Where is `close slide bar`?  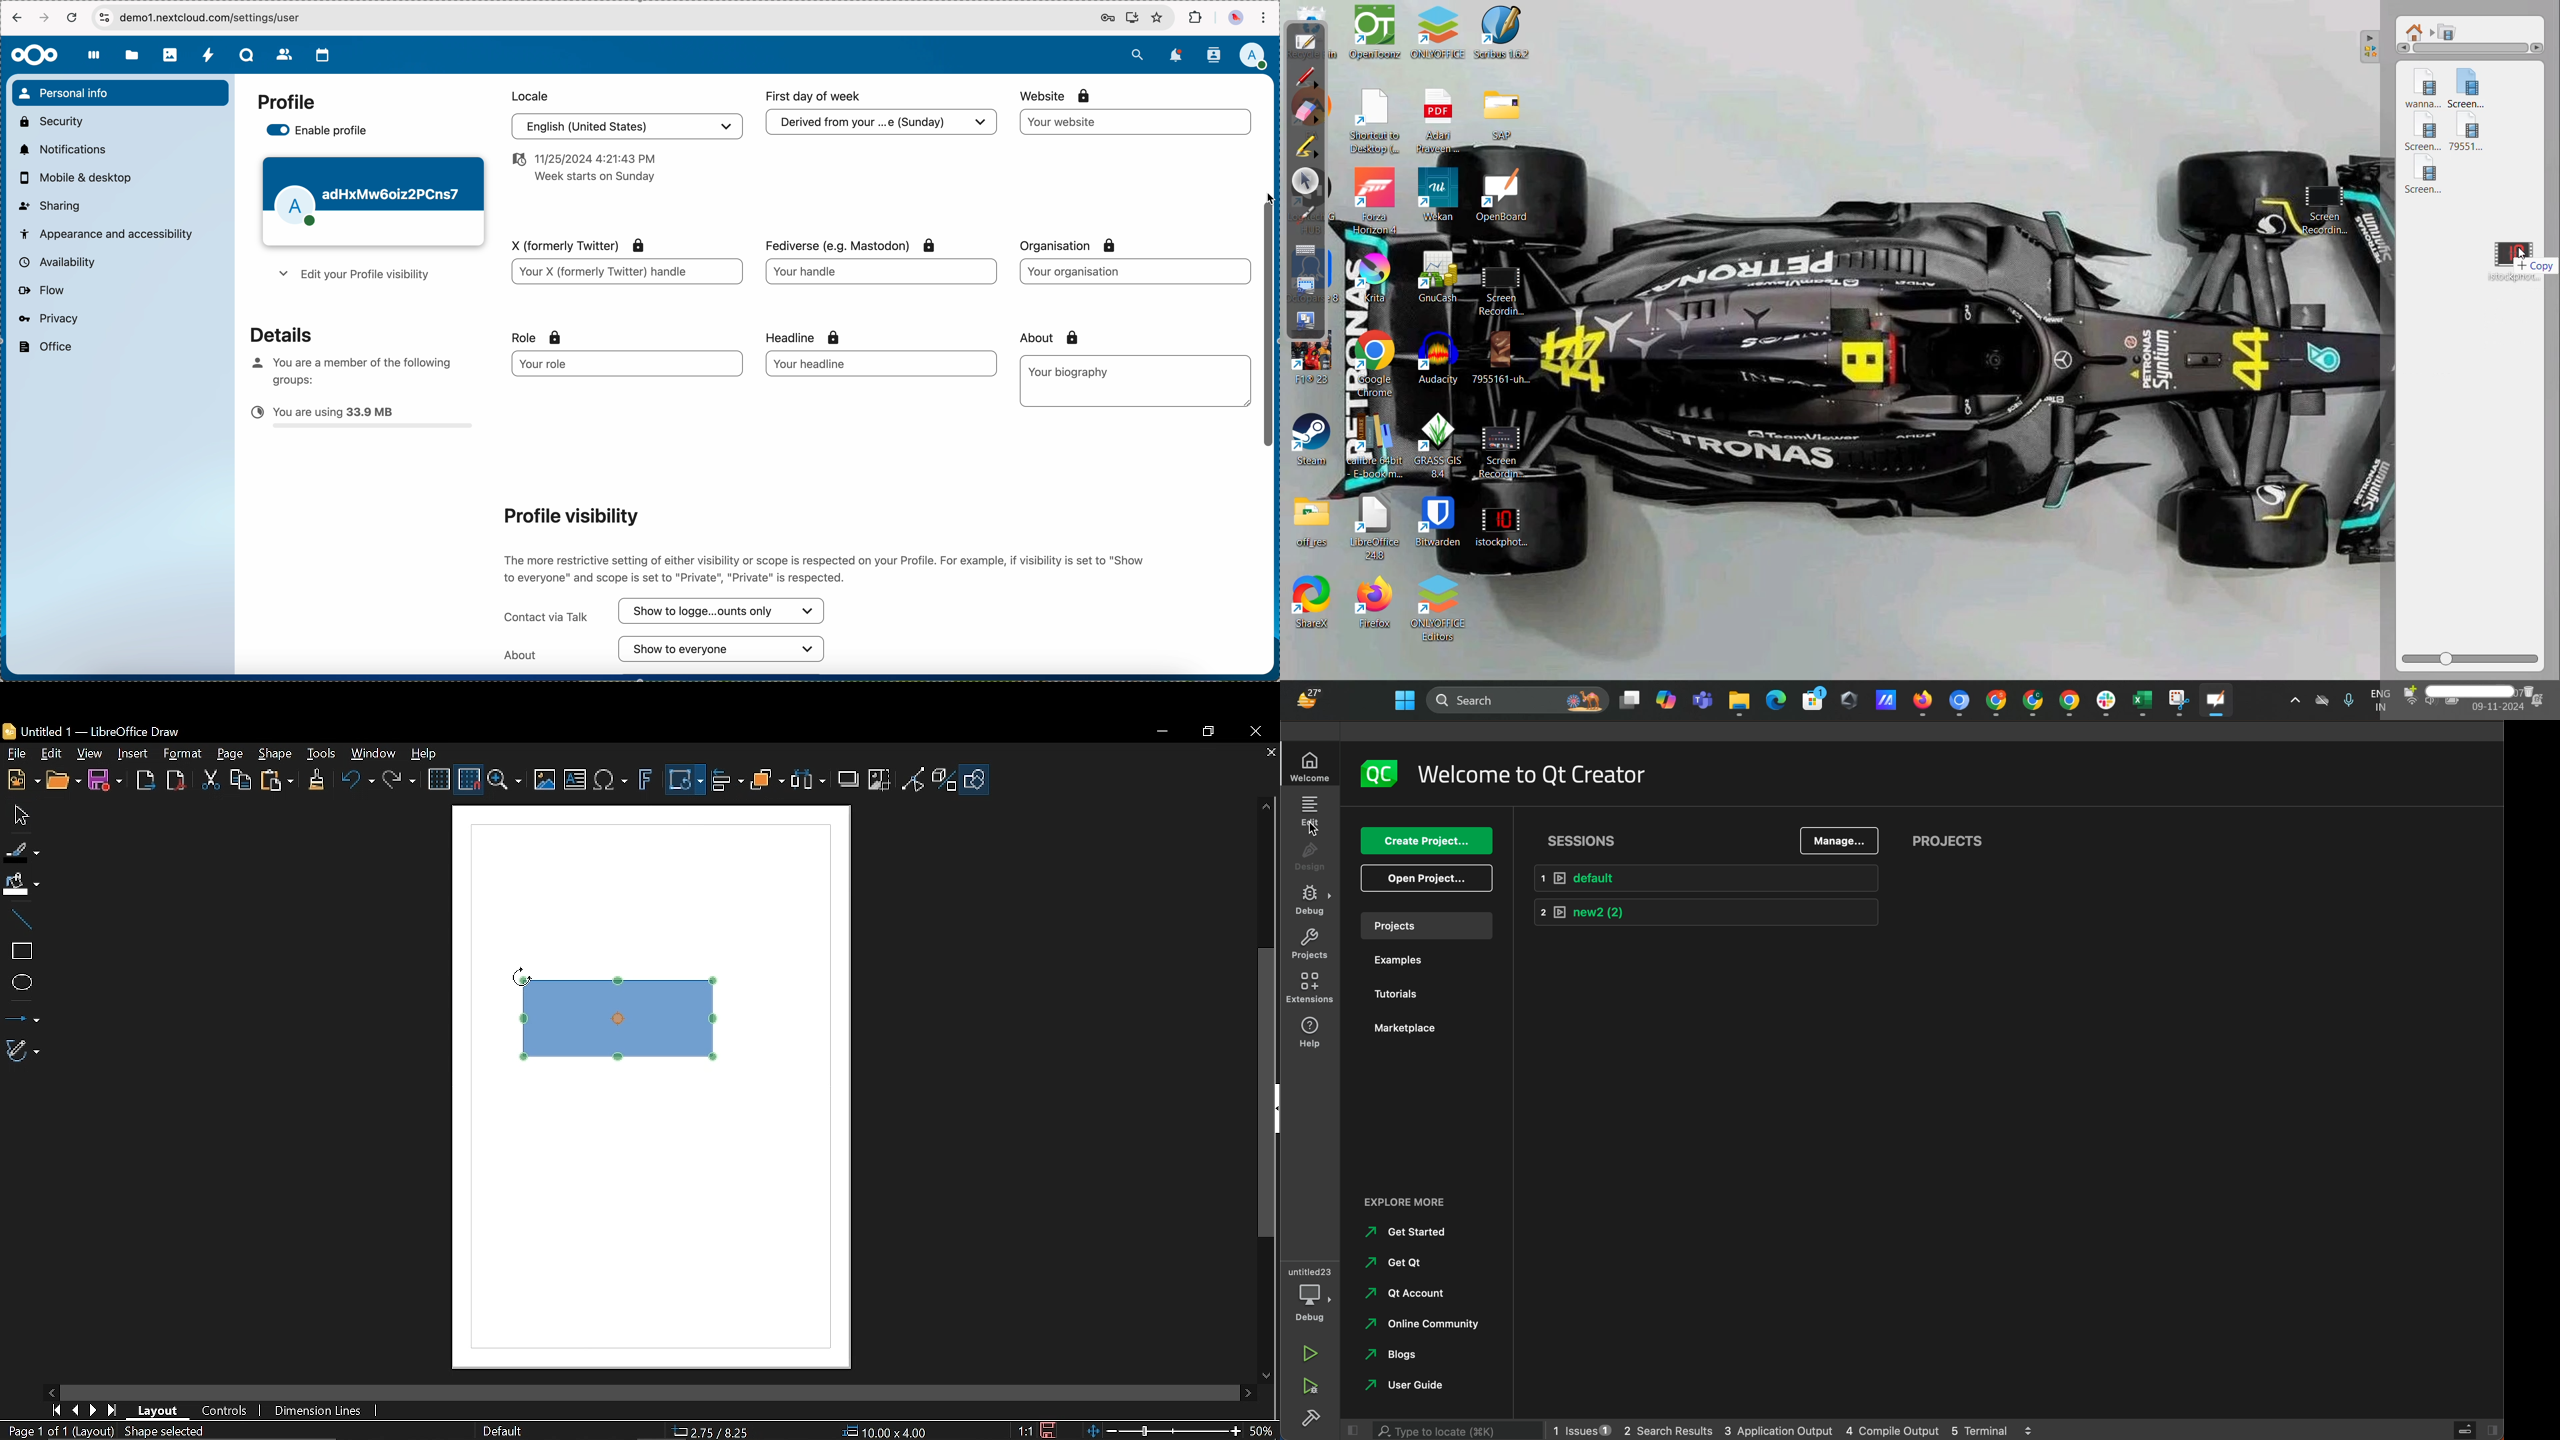
close slide bar is located at coordinates (2476, 1430).